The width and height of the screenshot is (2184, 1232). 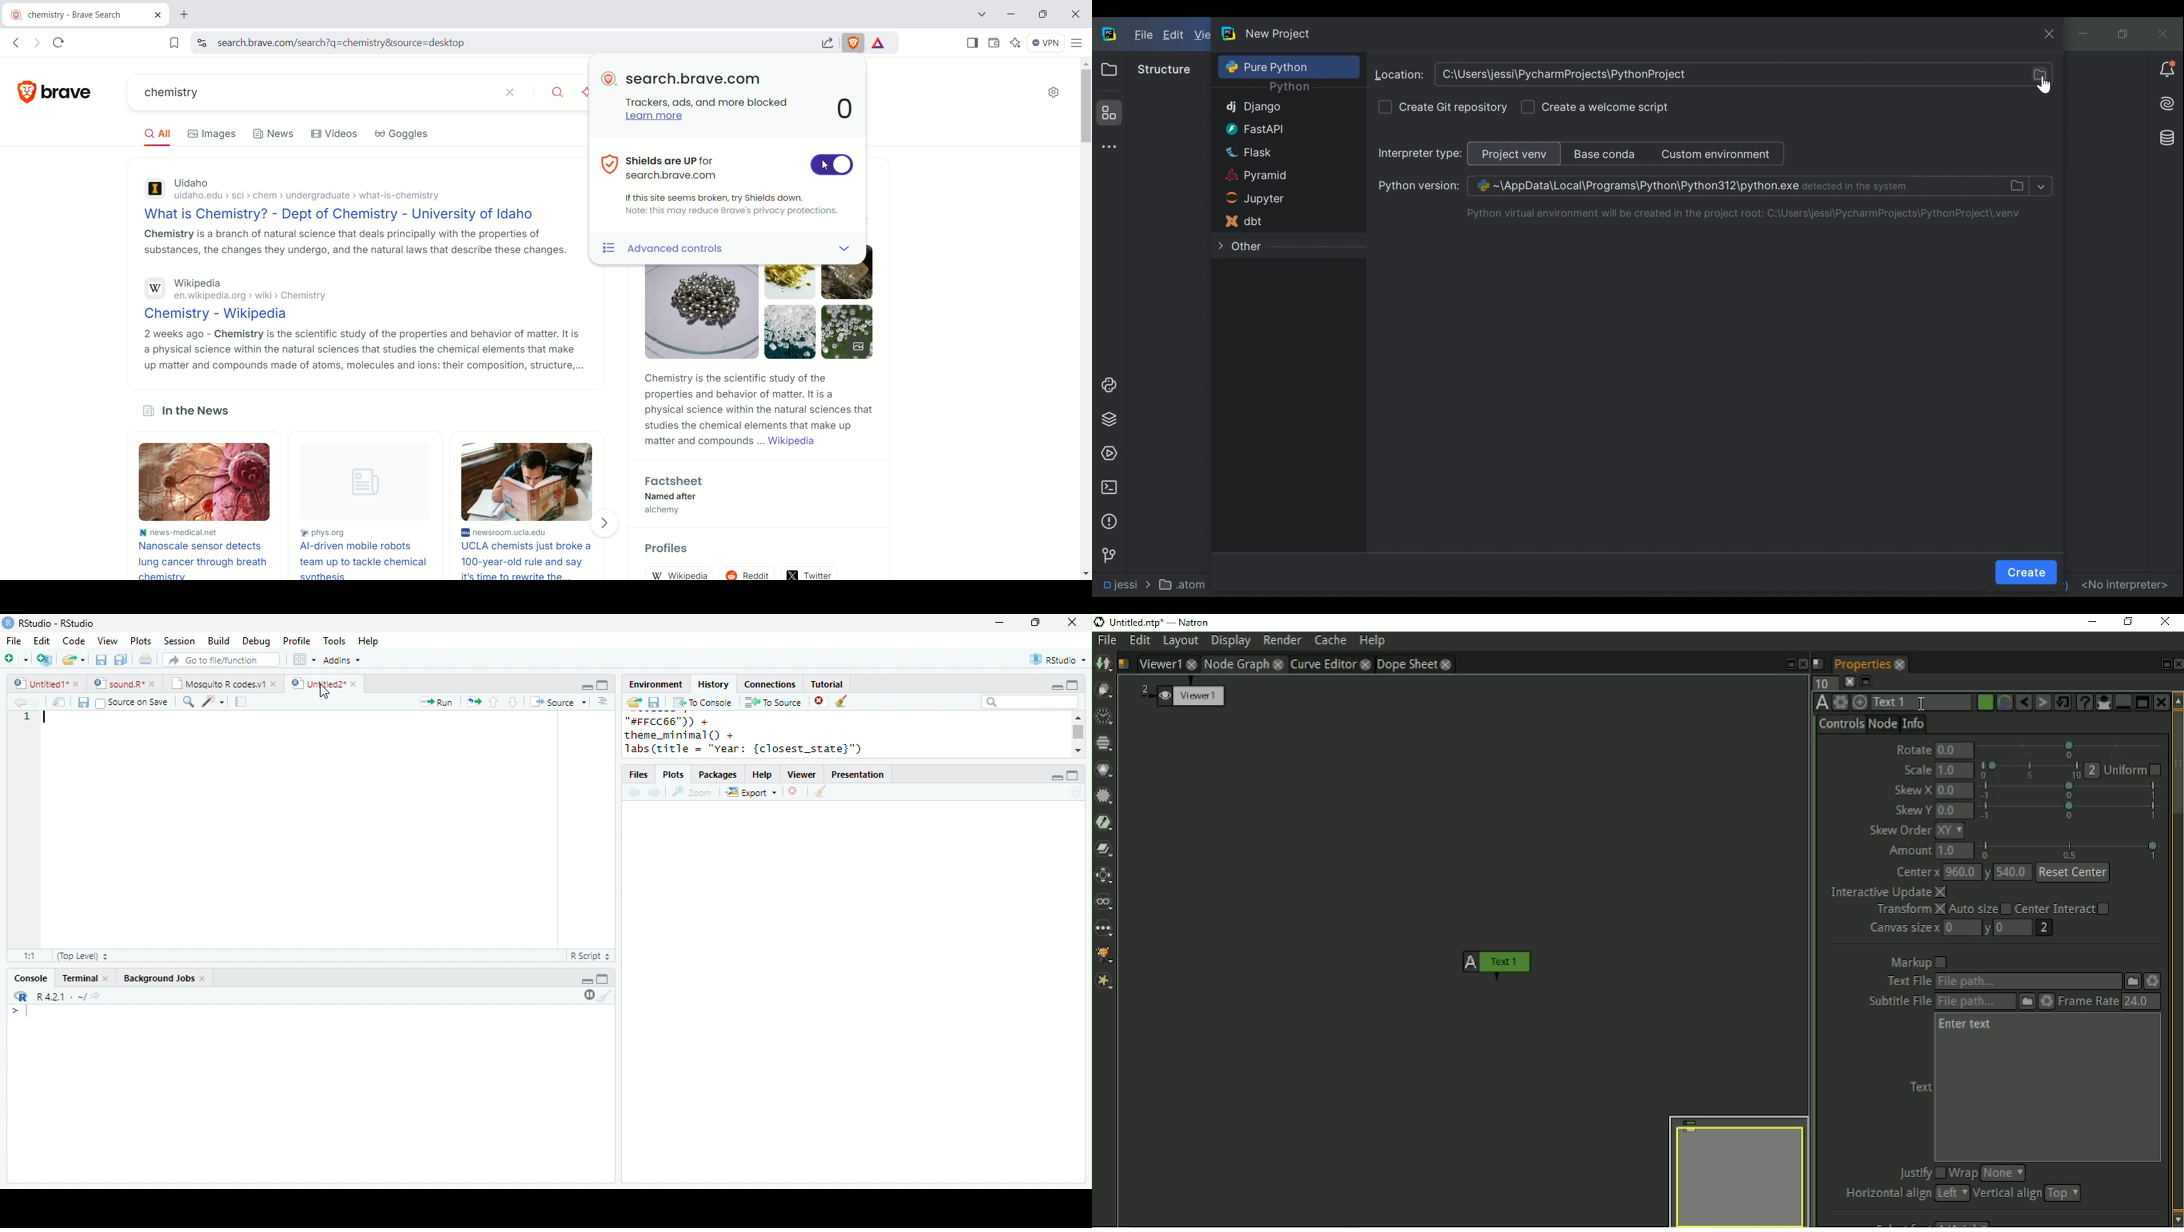 I want to click on R Script, so click(x=589, y=955).